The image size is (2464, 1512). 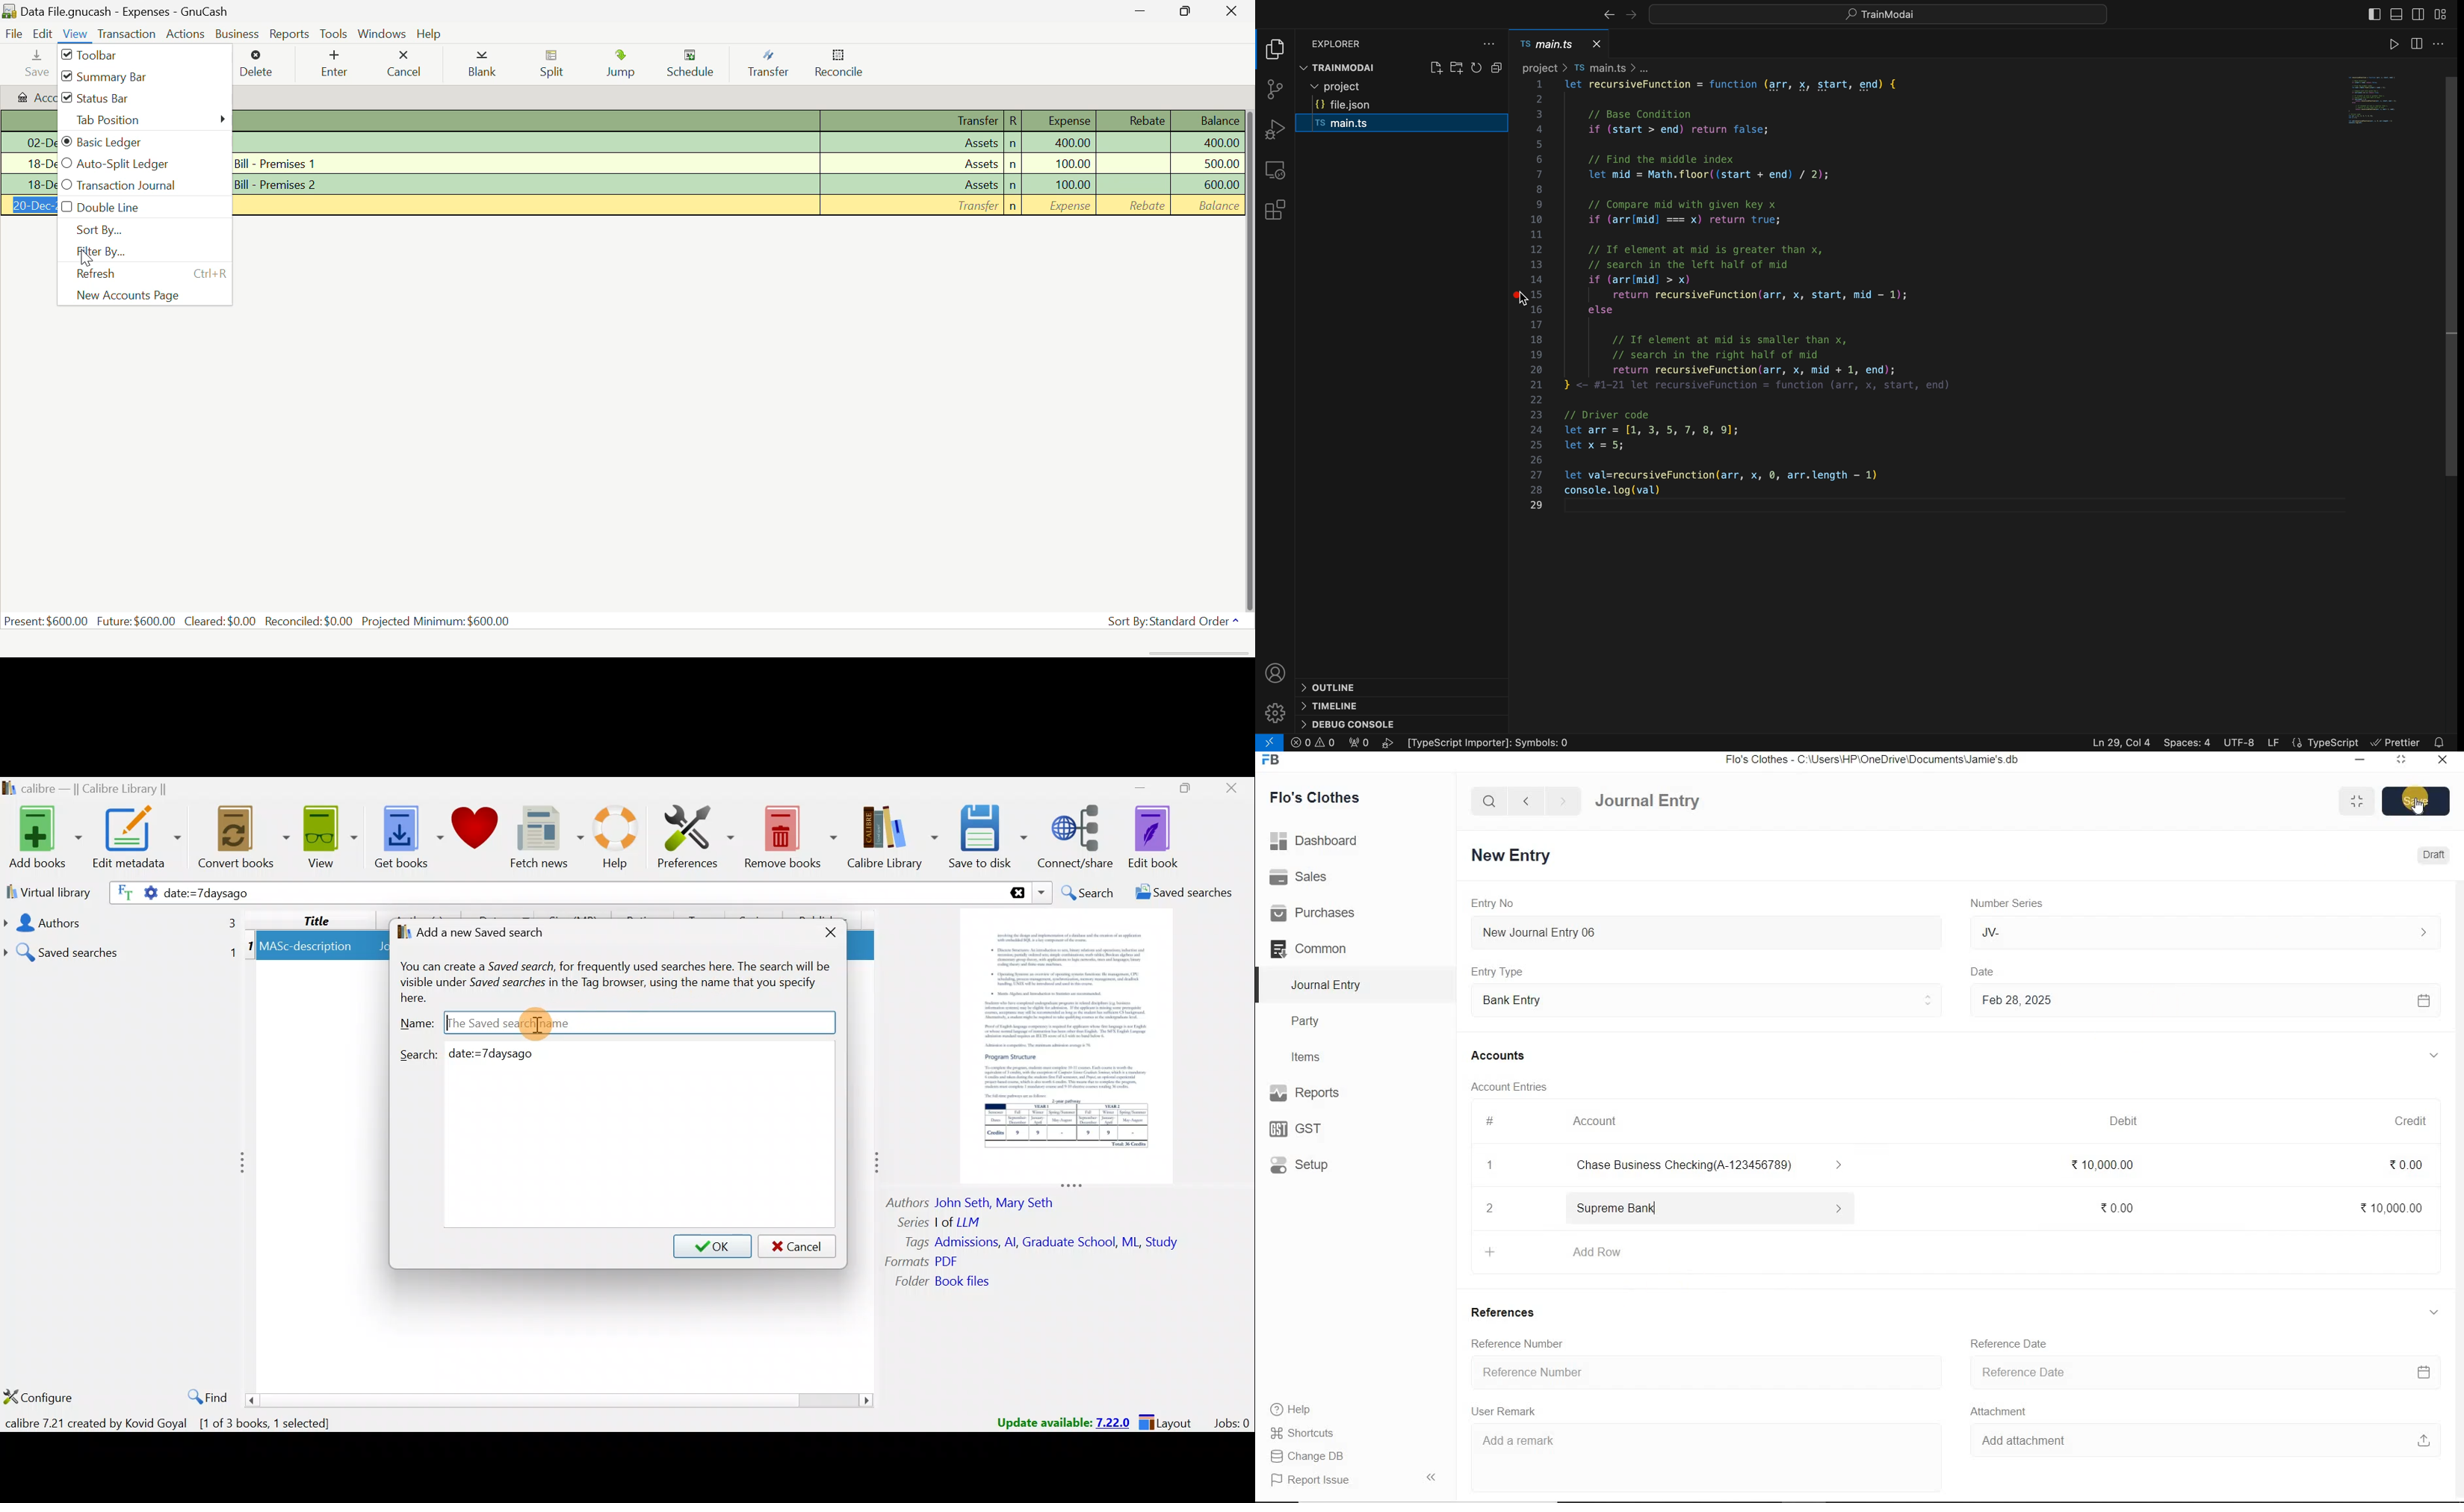 I want to click on debugger endpoint, so click(x=1520, y=293).